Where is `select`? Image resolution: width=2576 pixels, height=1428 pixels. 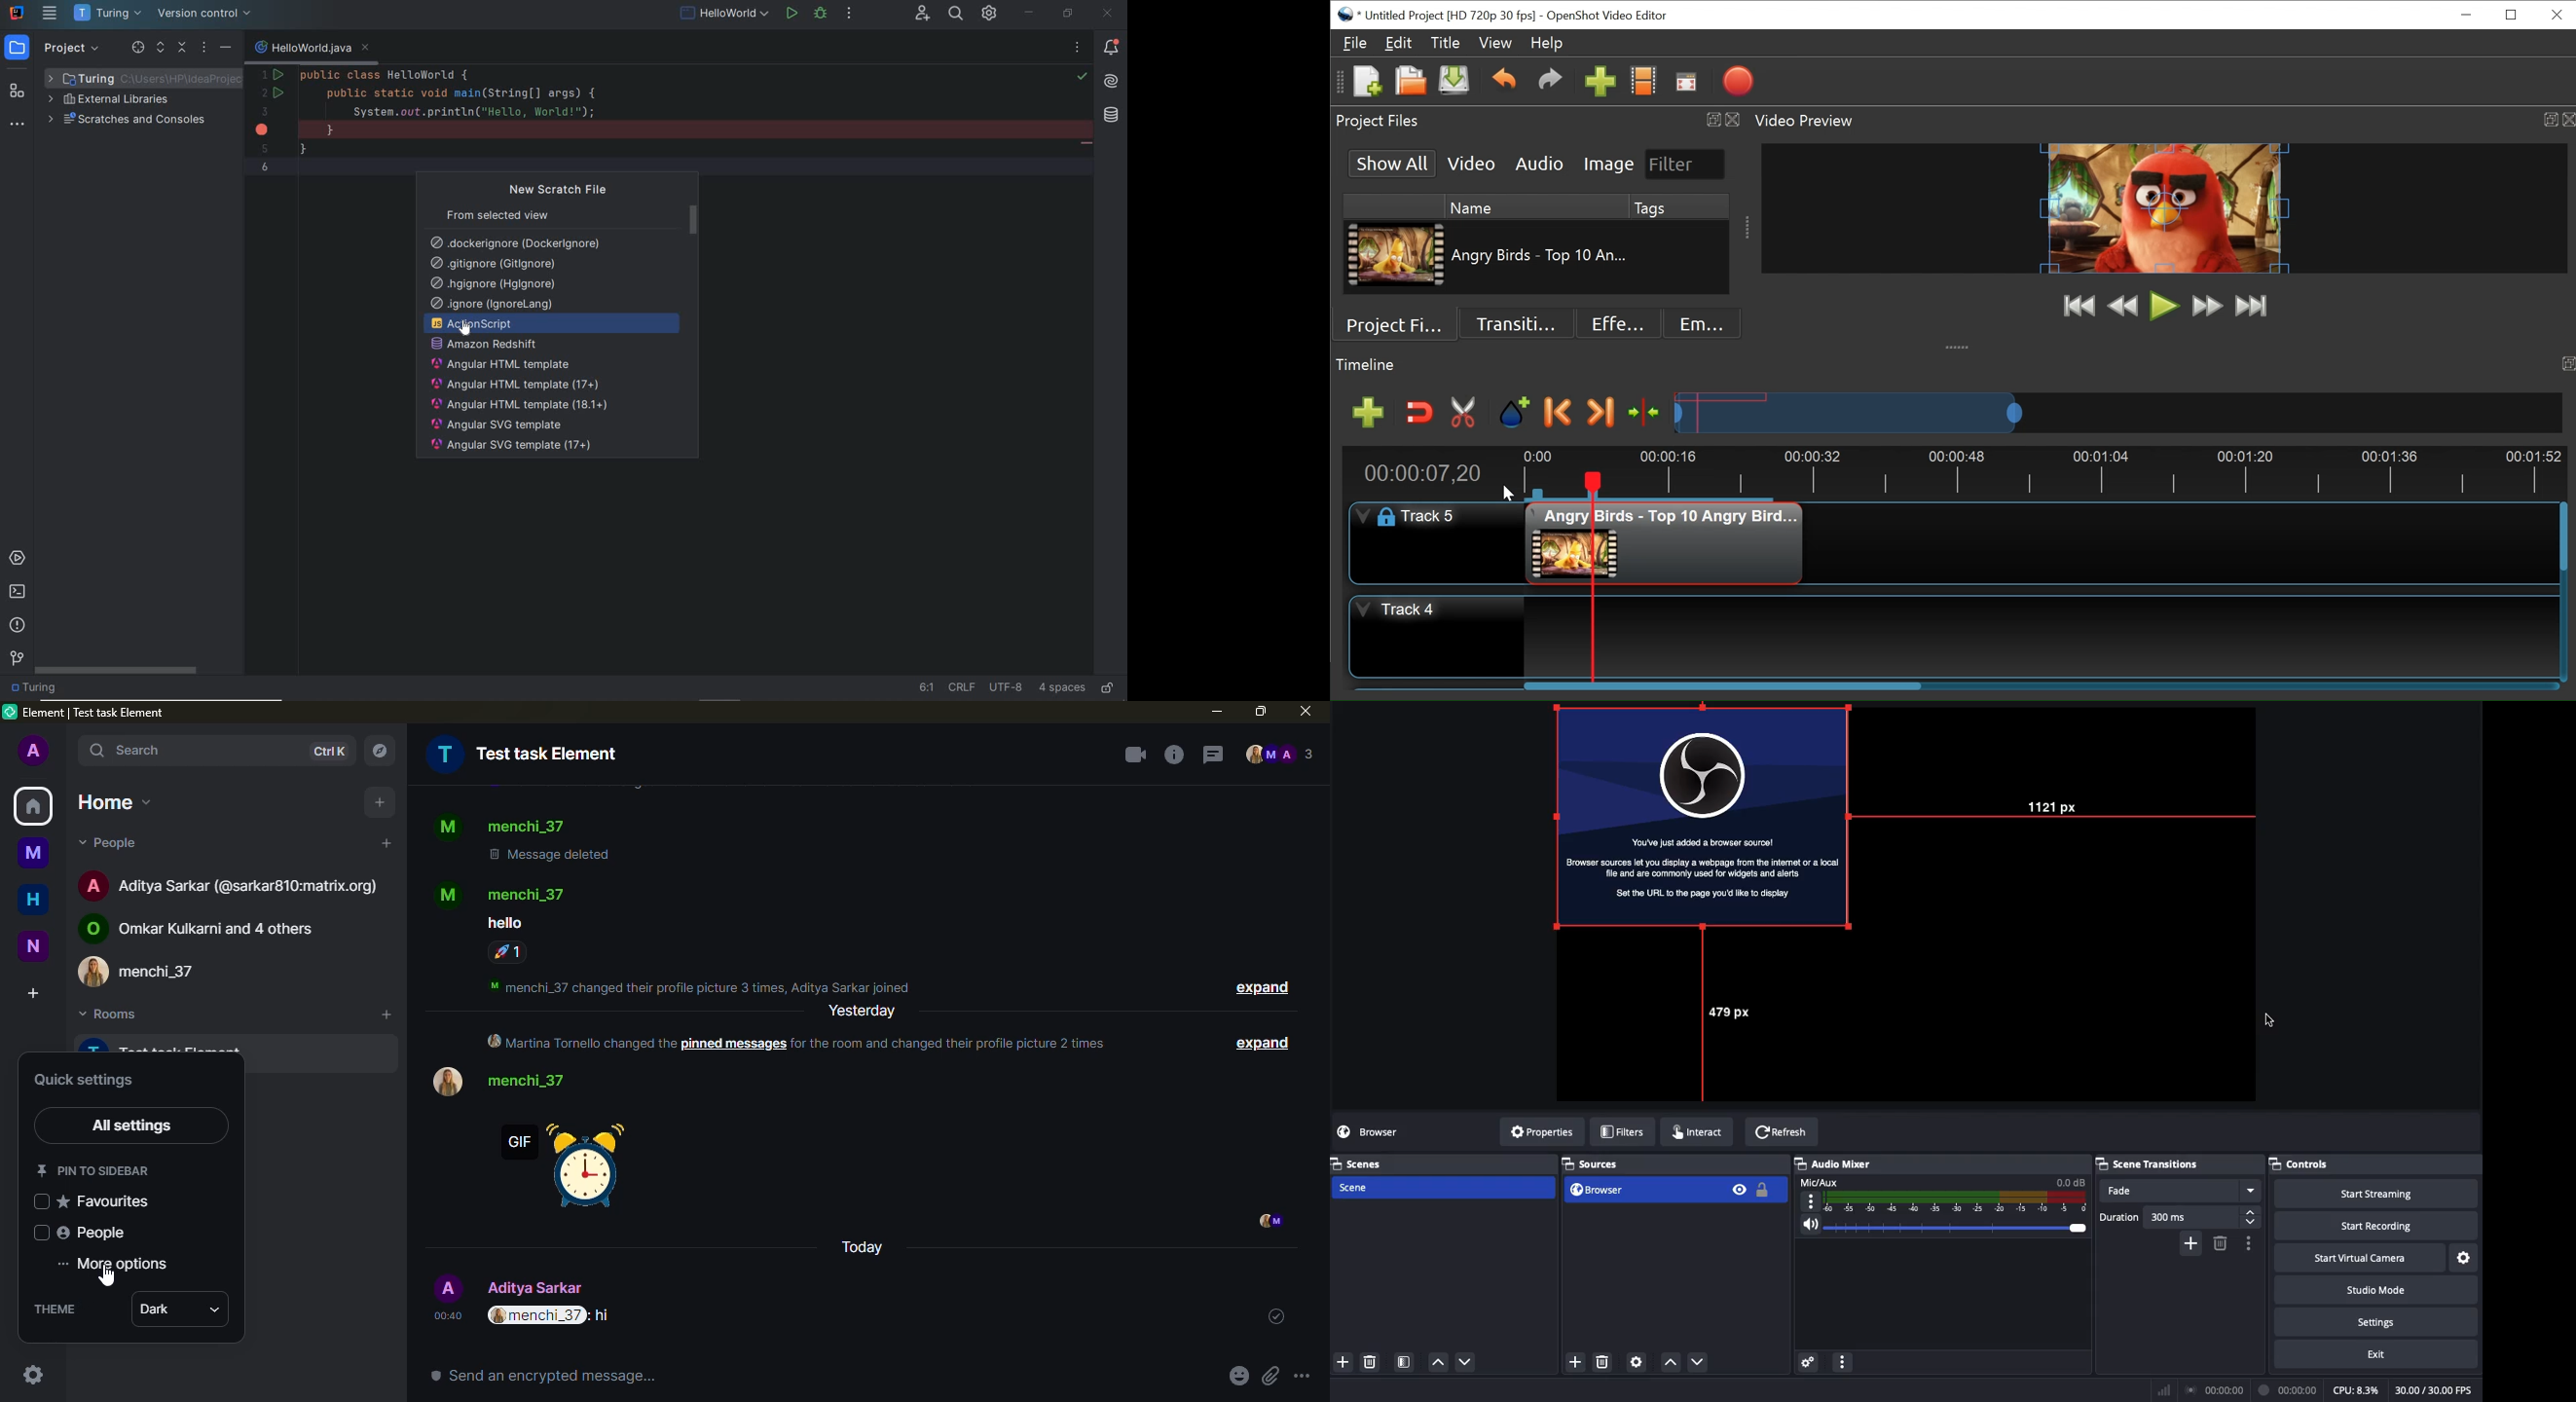
select is located at coordinates (43, 1234).